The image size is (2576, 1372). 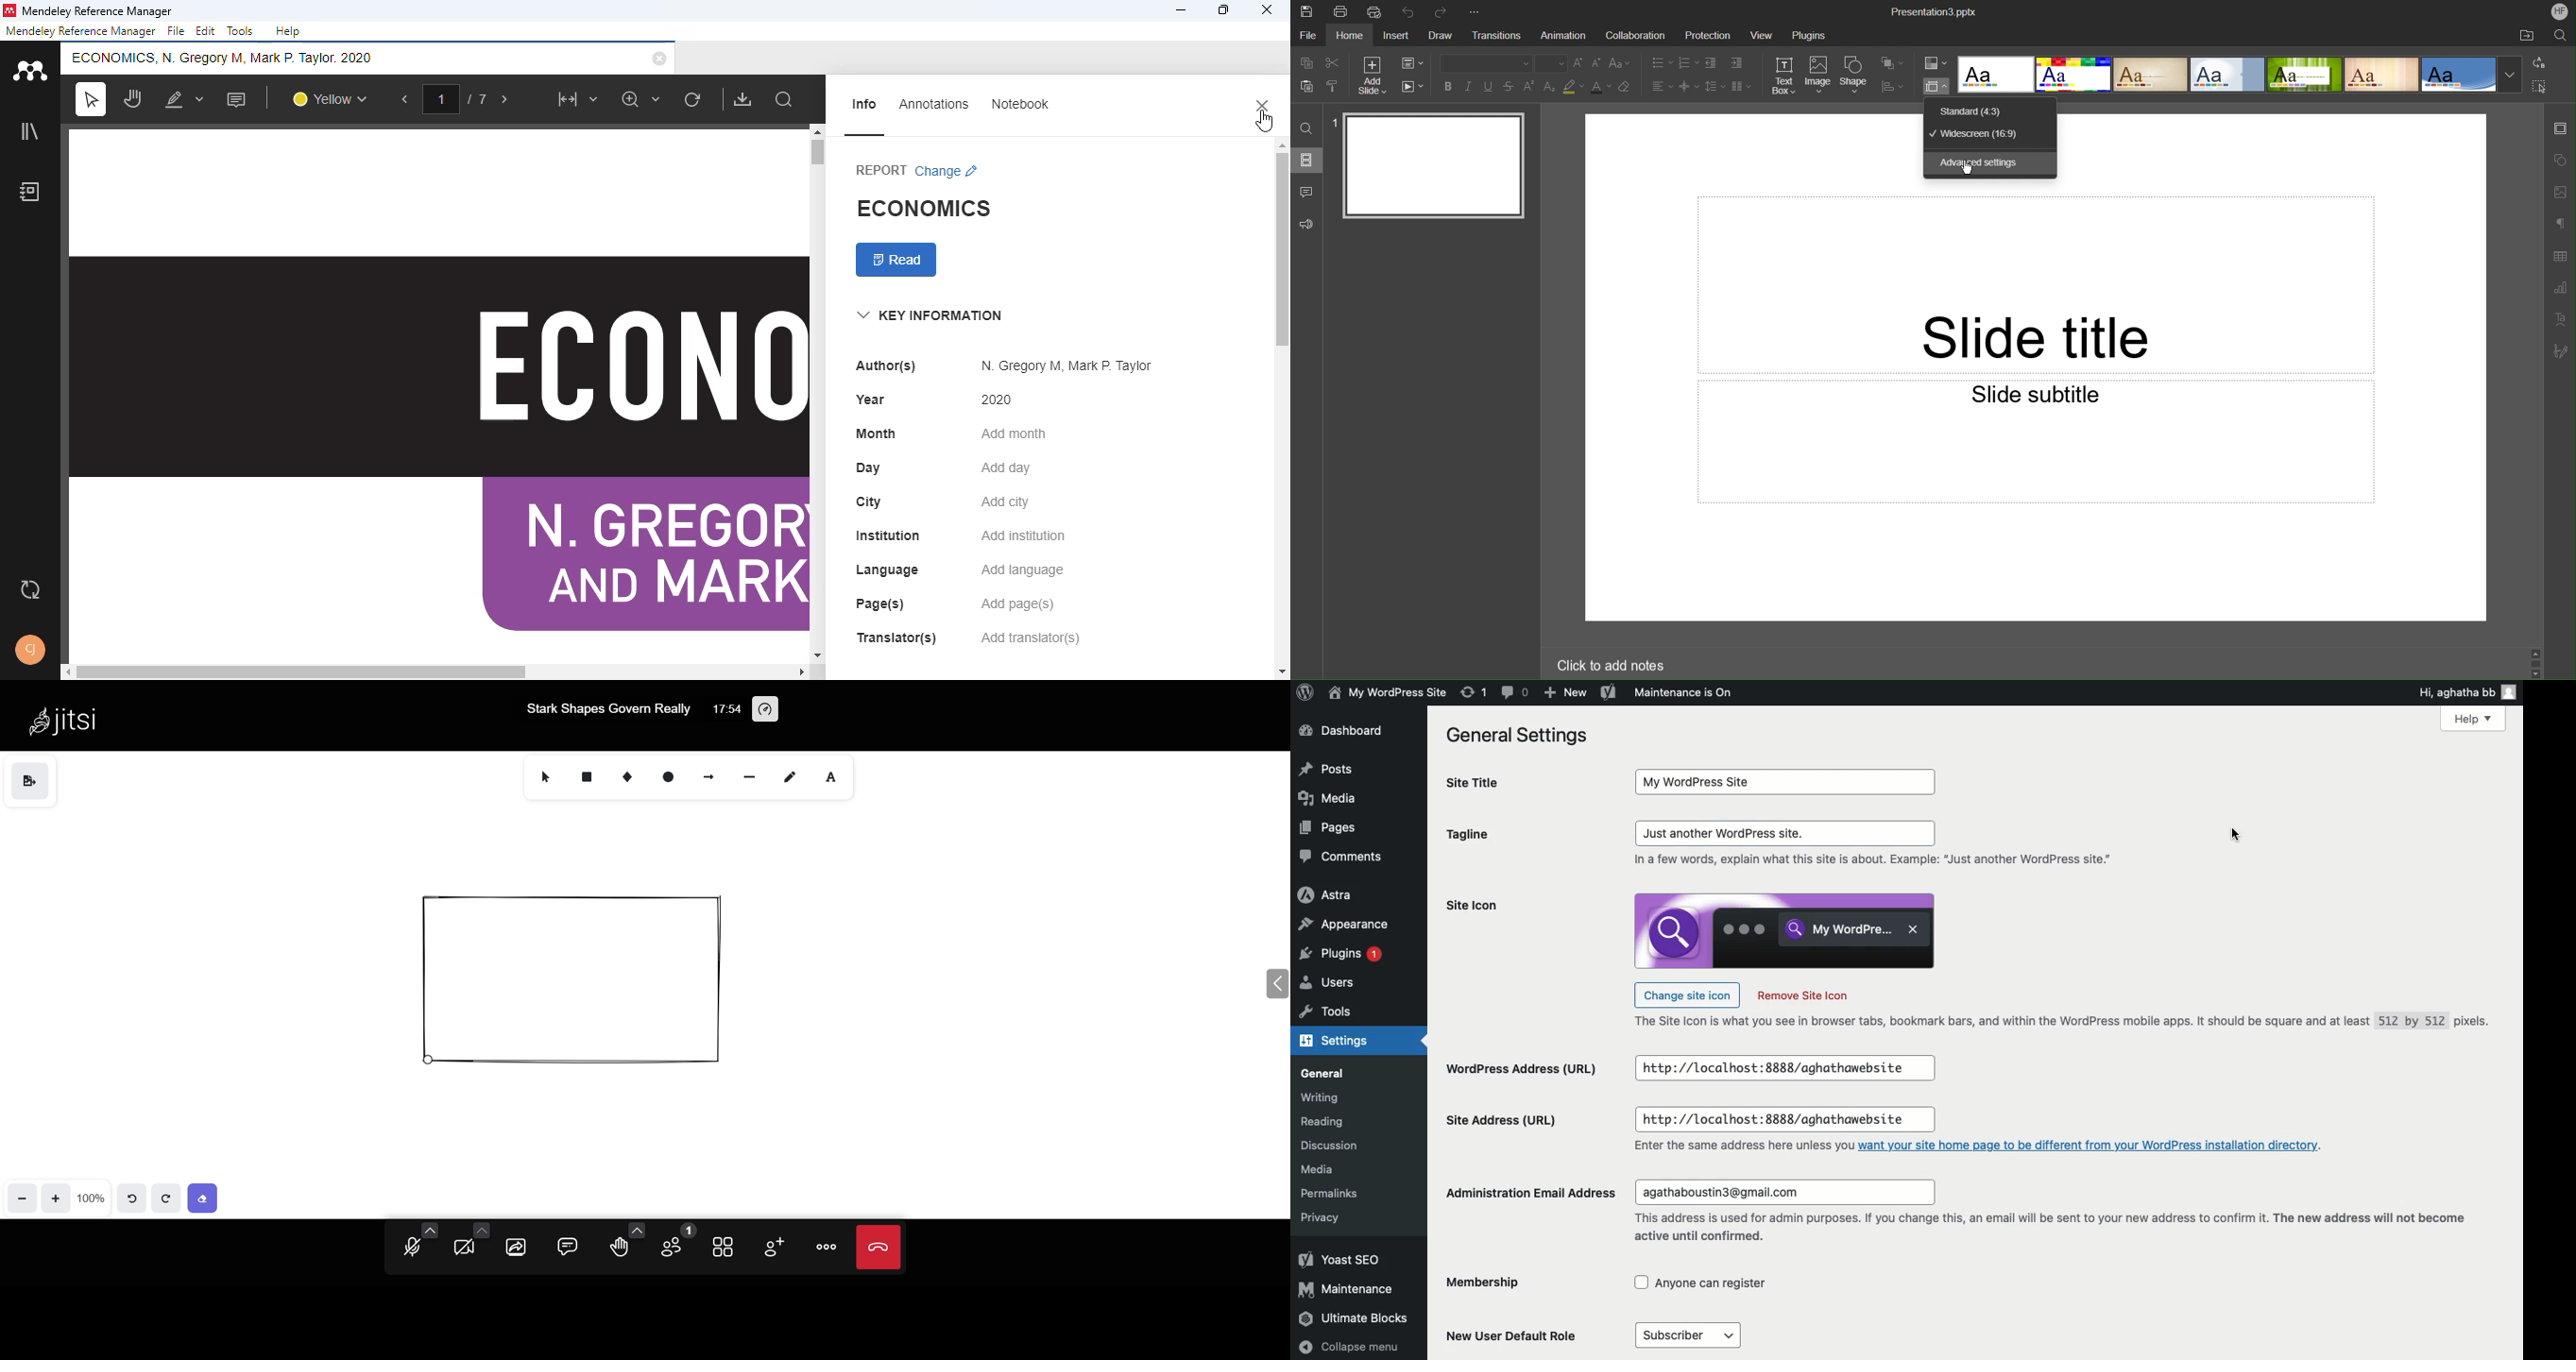 What do you see at coordinates (1636, 36) in the screenshot?
I see `Collaboration` at bounding box center [1636, 36].